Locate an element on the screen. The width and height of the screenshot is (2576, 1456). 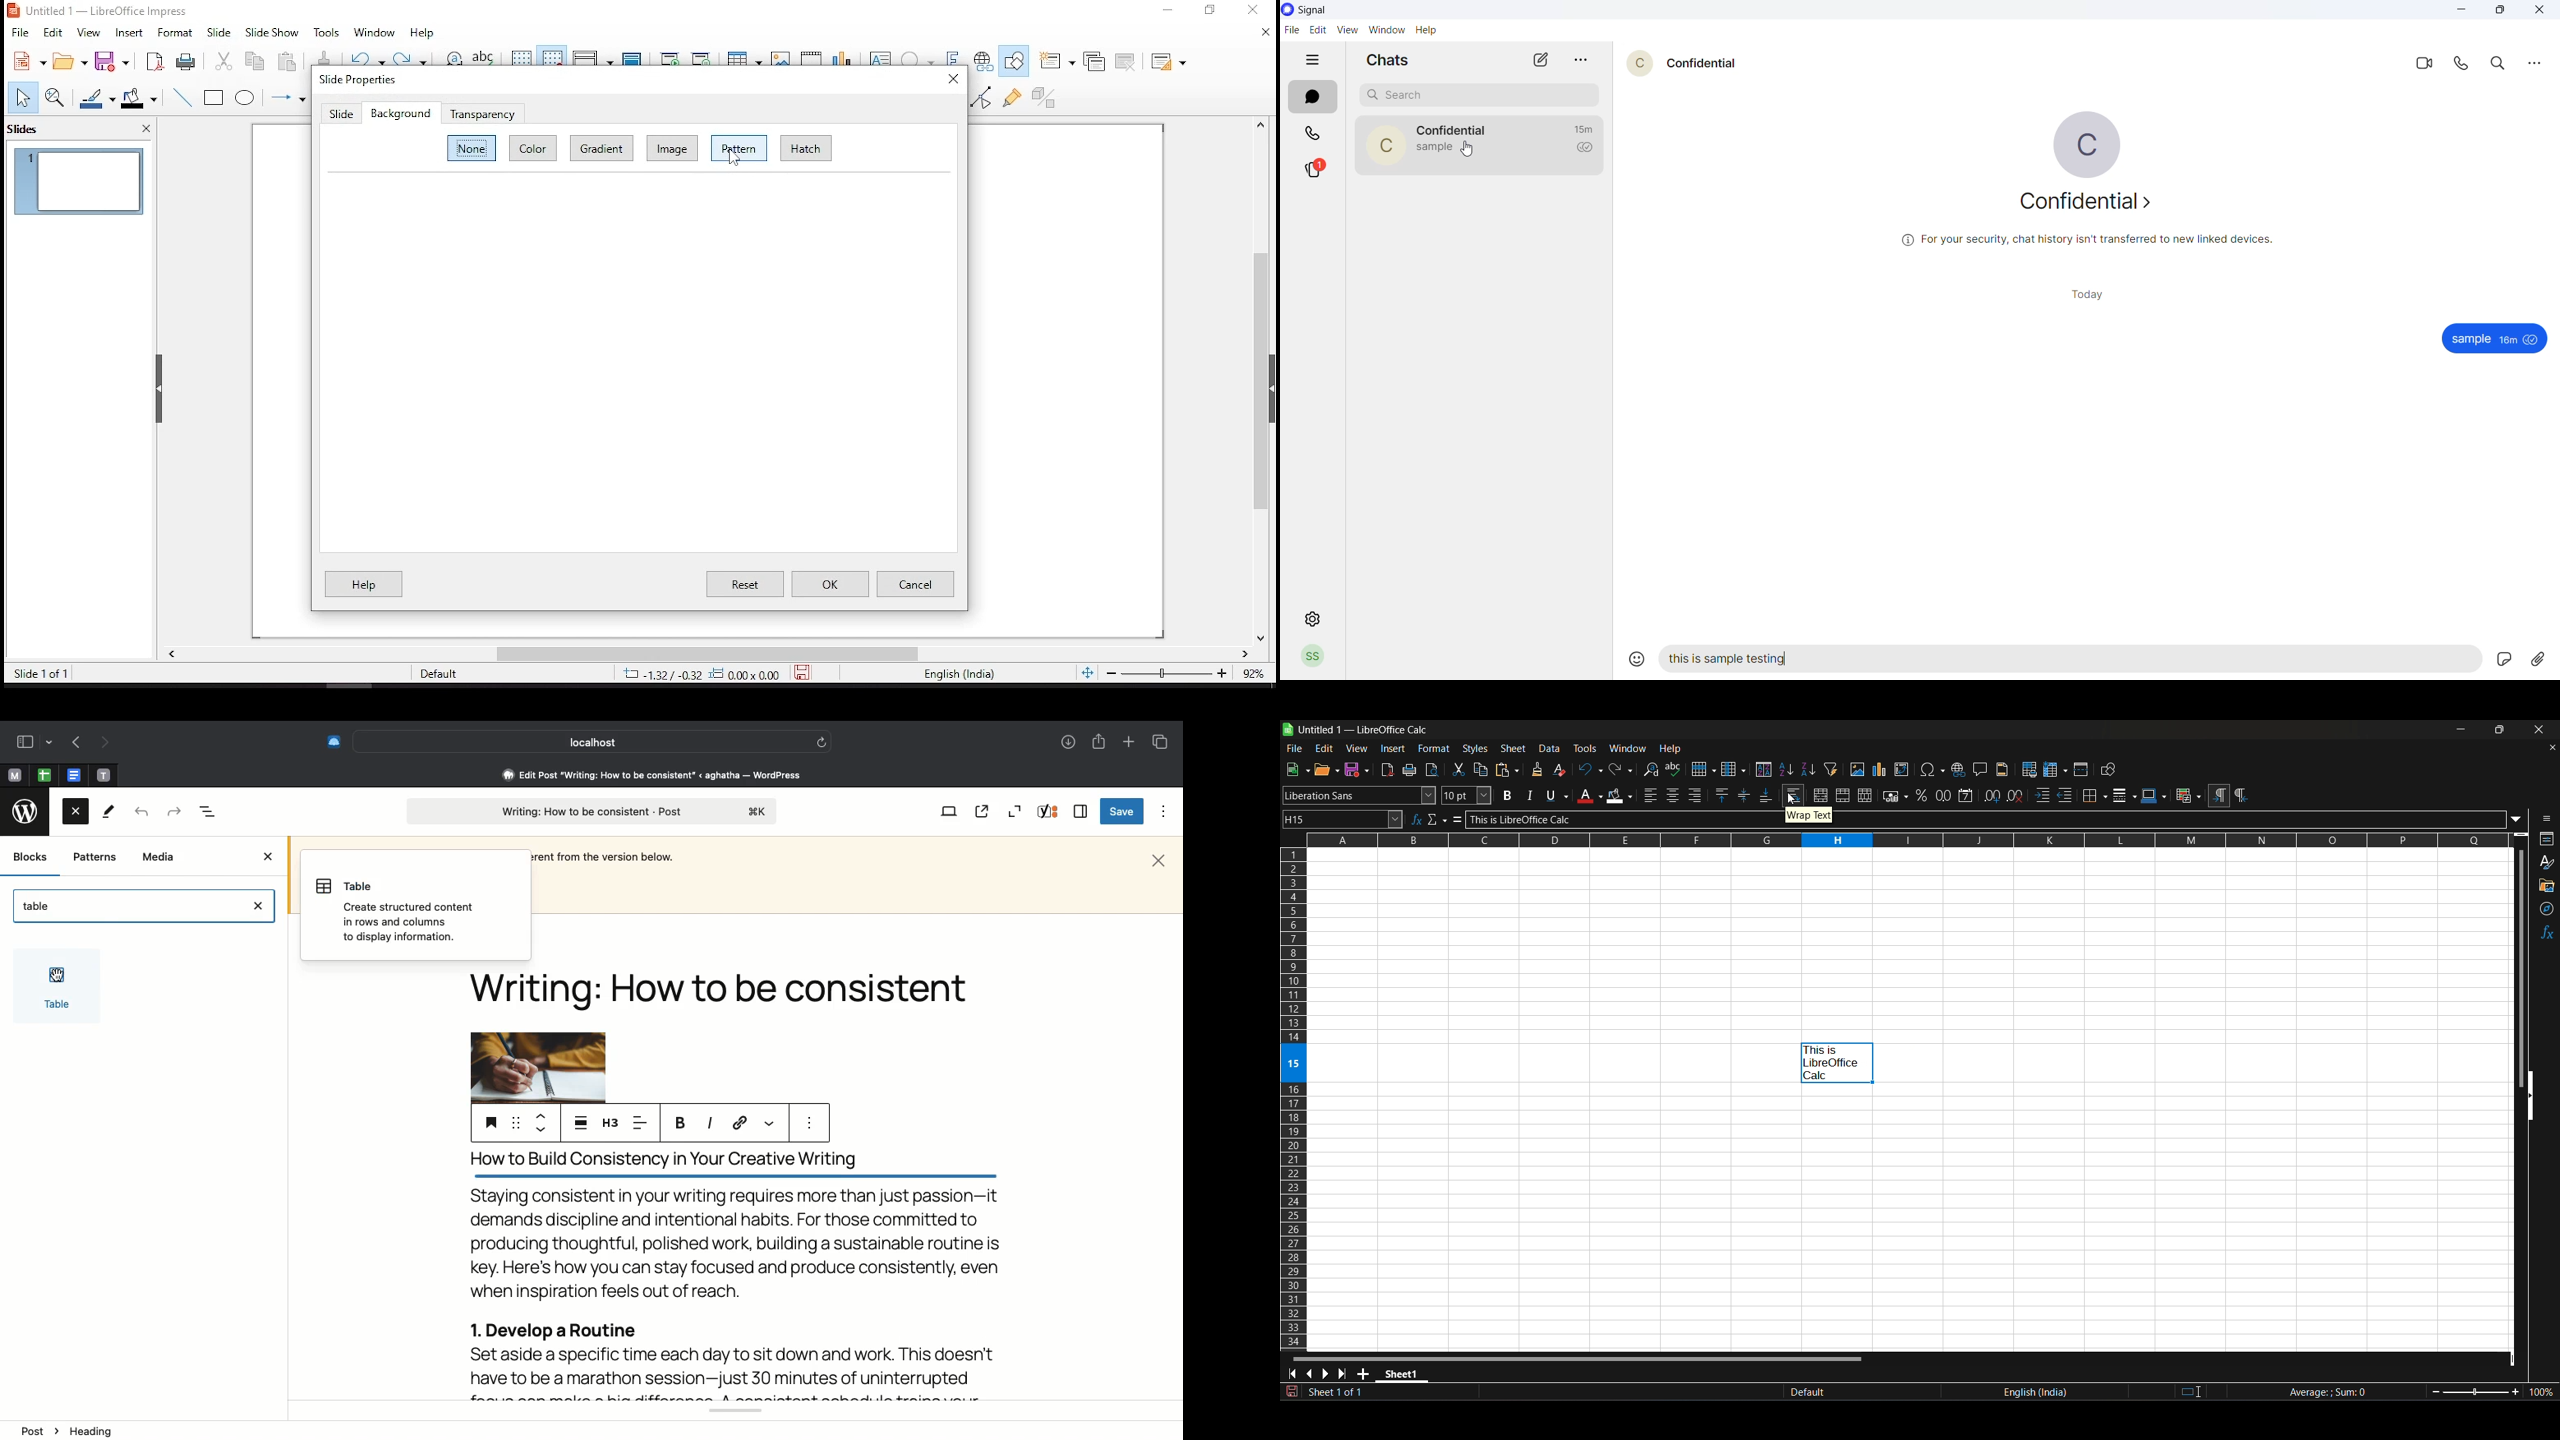
new chat is located at coordinates (1532, 60).